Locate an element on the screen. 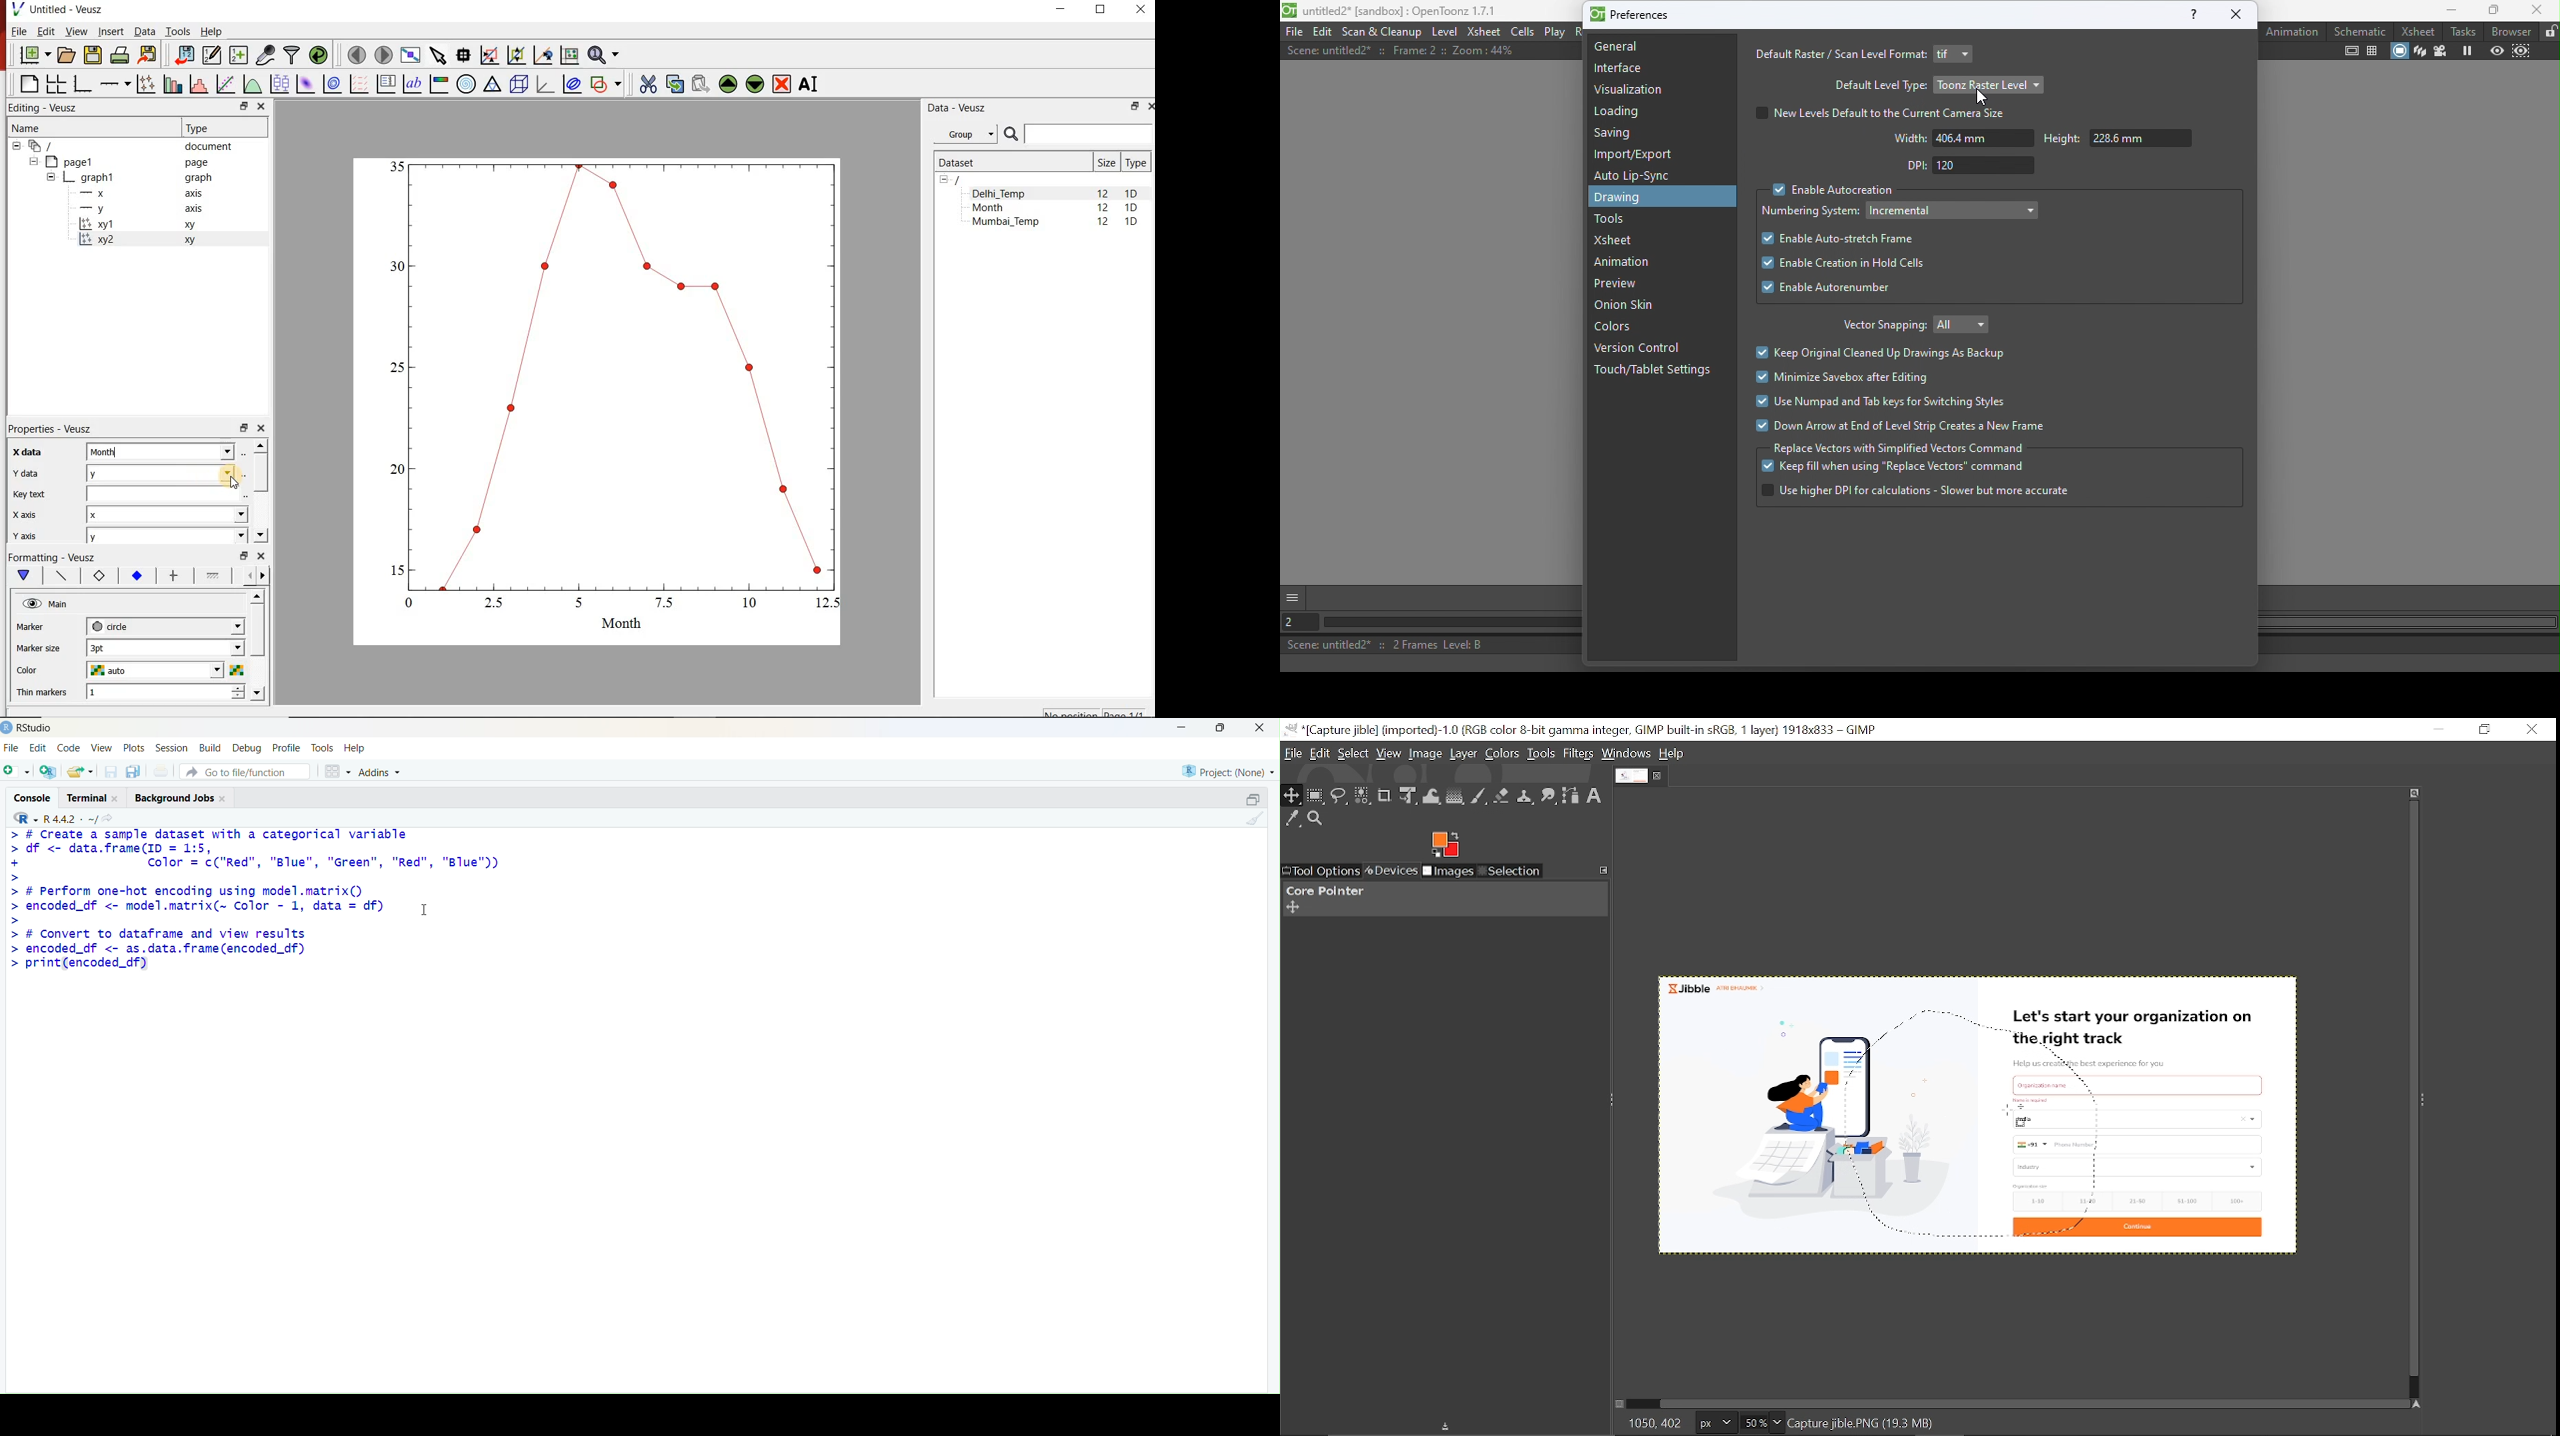 The width and height of the screenshot is (2576, 1456). cursor is located at coordinates (425, 910).